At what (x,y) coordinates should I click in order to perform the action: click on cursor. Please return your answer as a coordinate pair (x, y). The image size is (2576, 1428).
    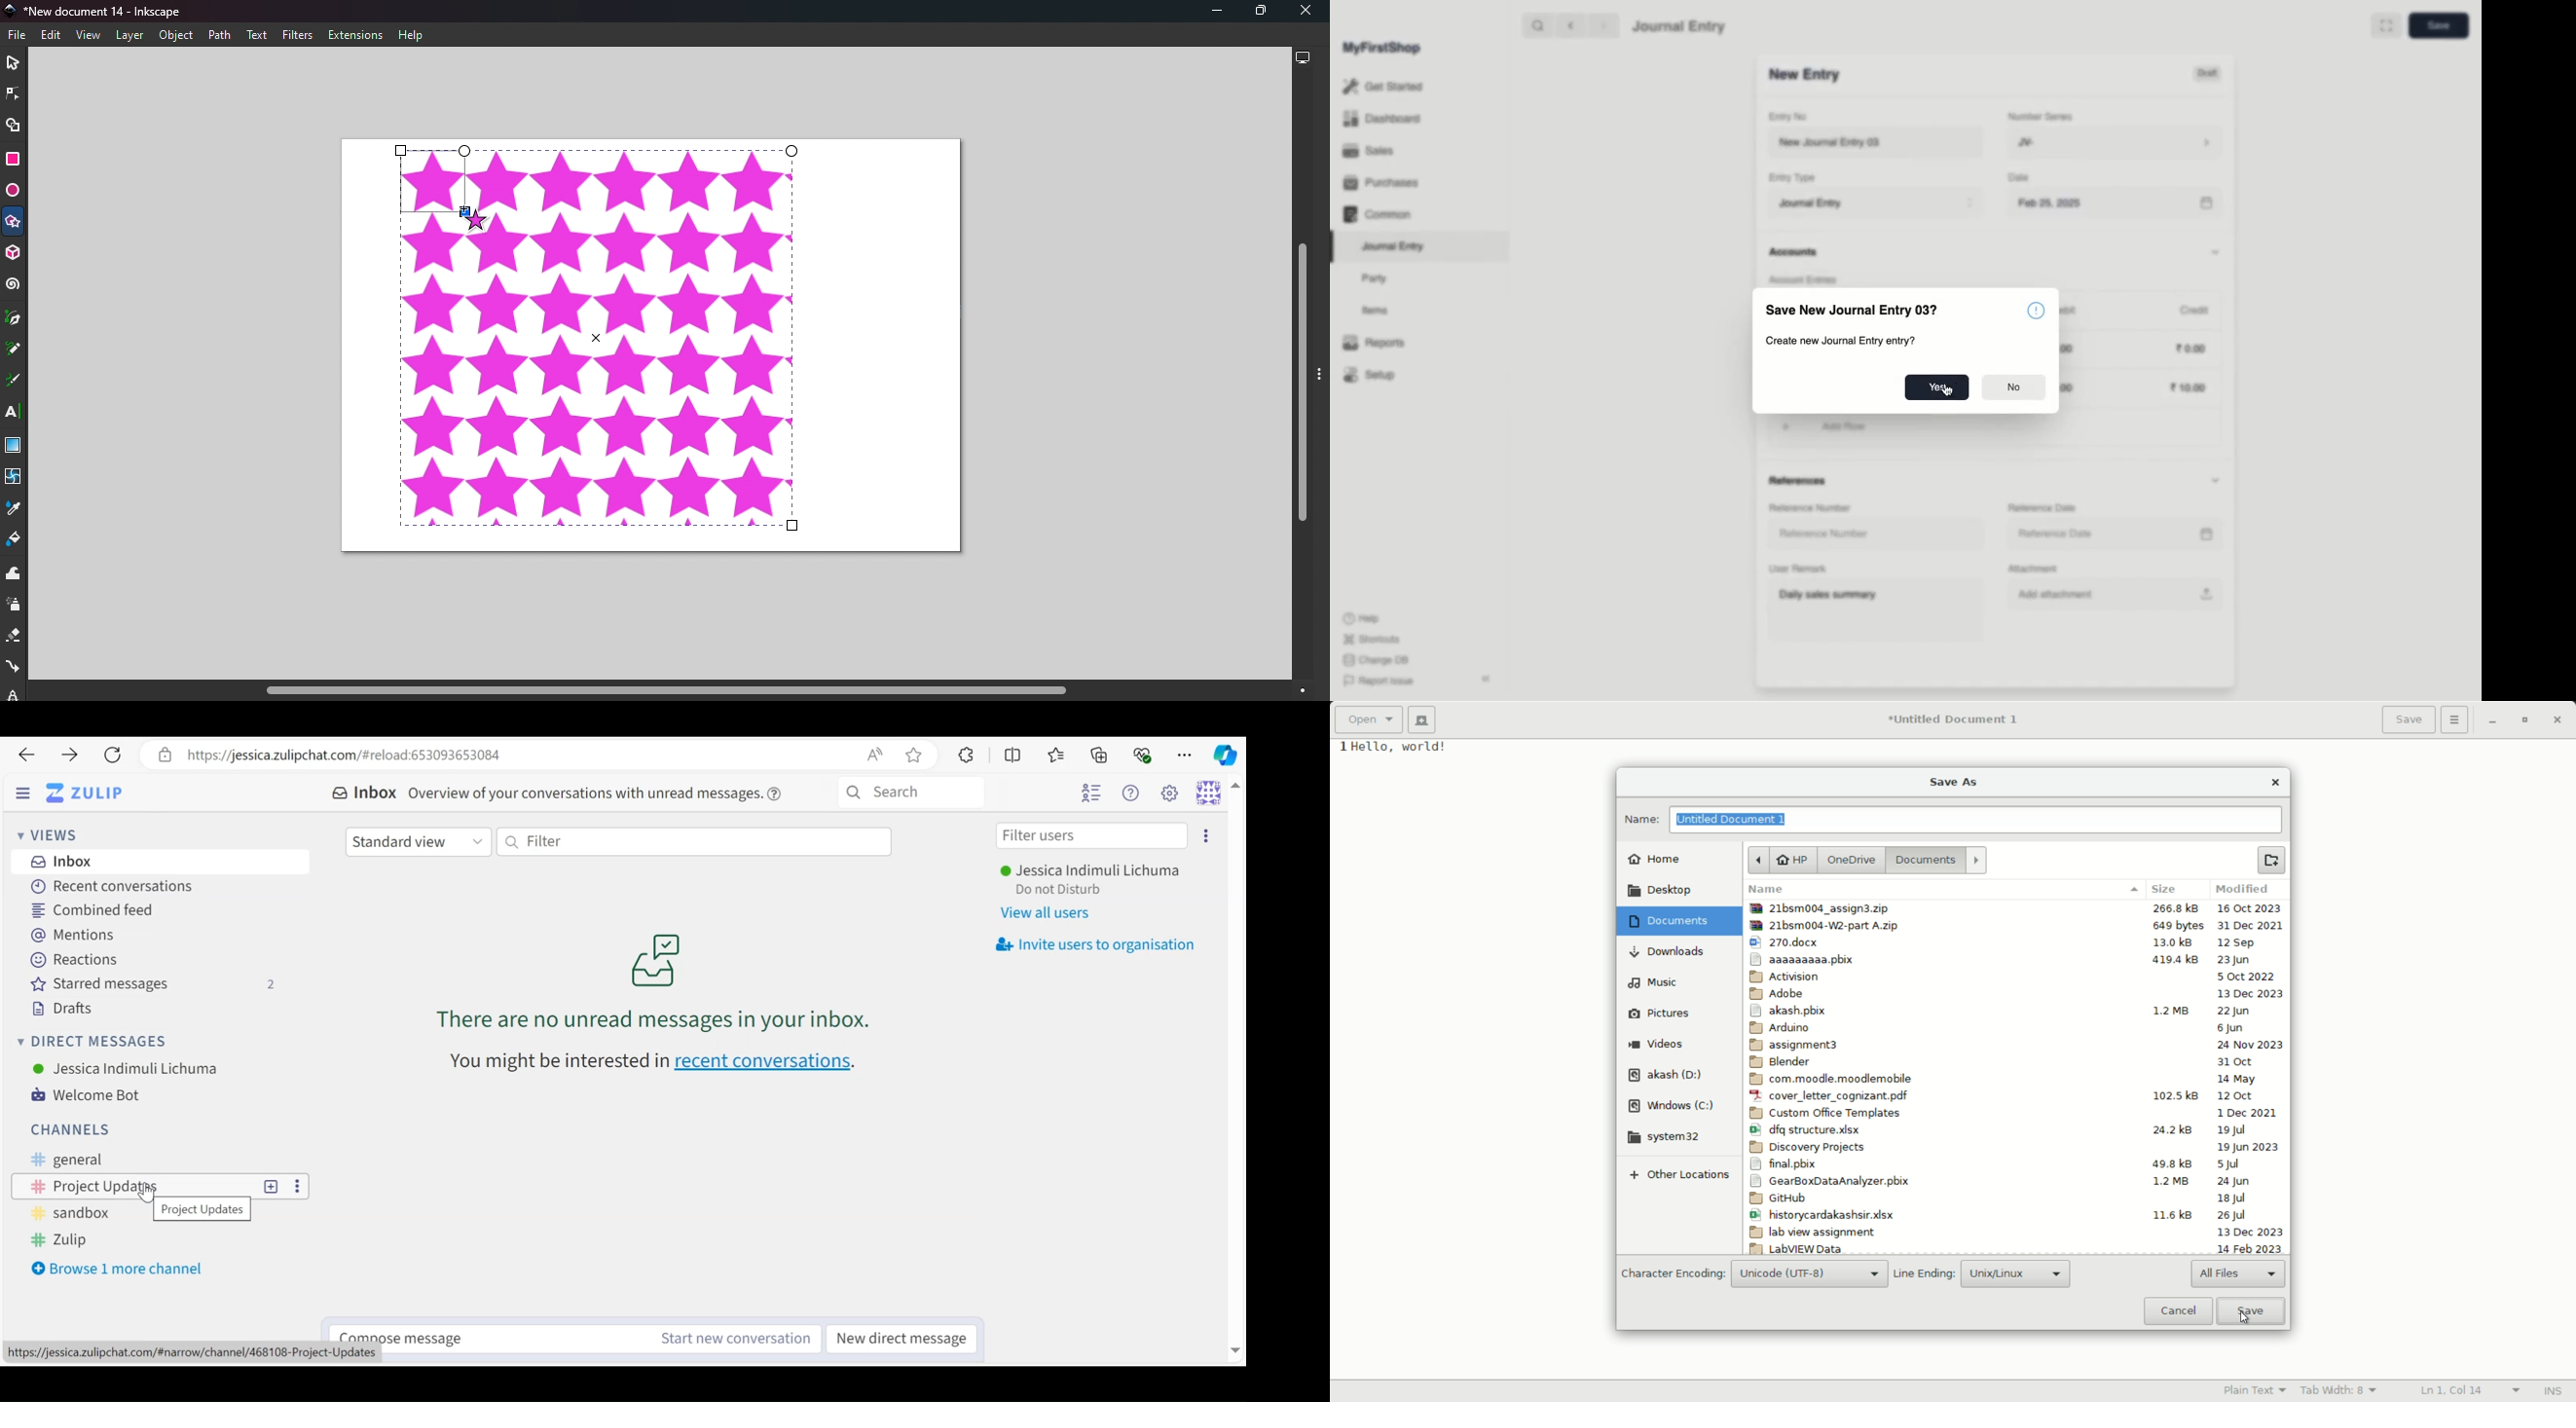
    Looking at the image, I should click on (1951, 394).